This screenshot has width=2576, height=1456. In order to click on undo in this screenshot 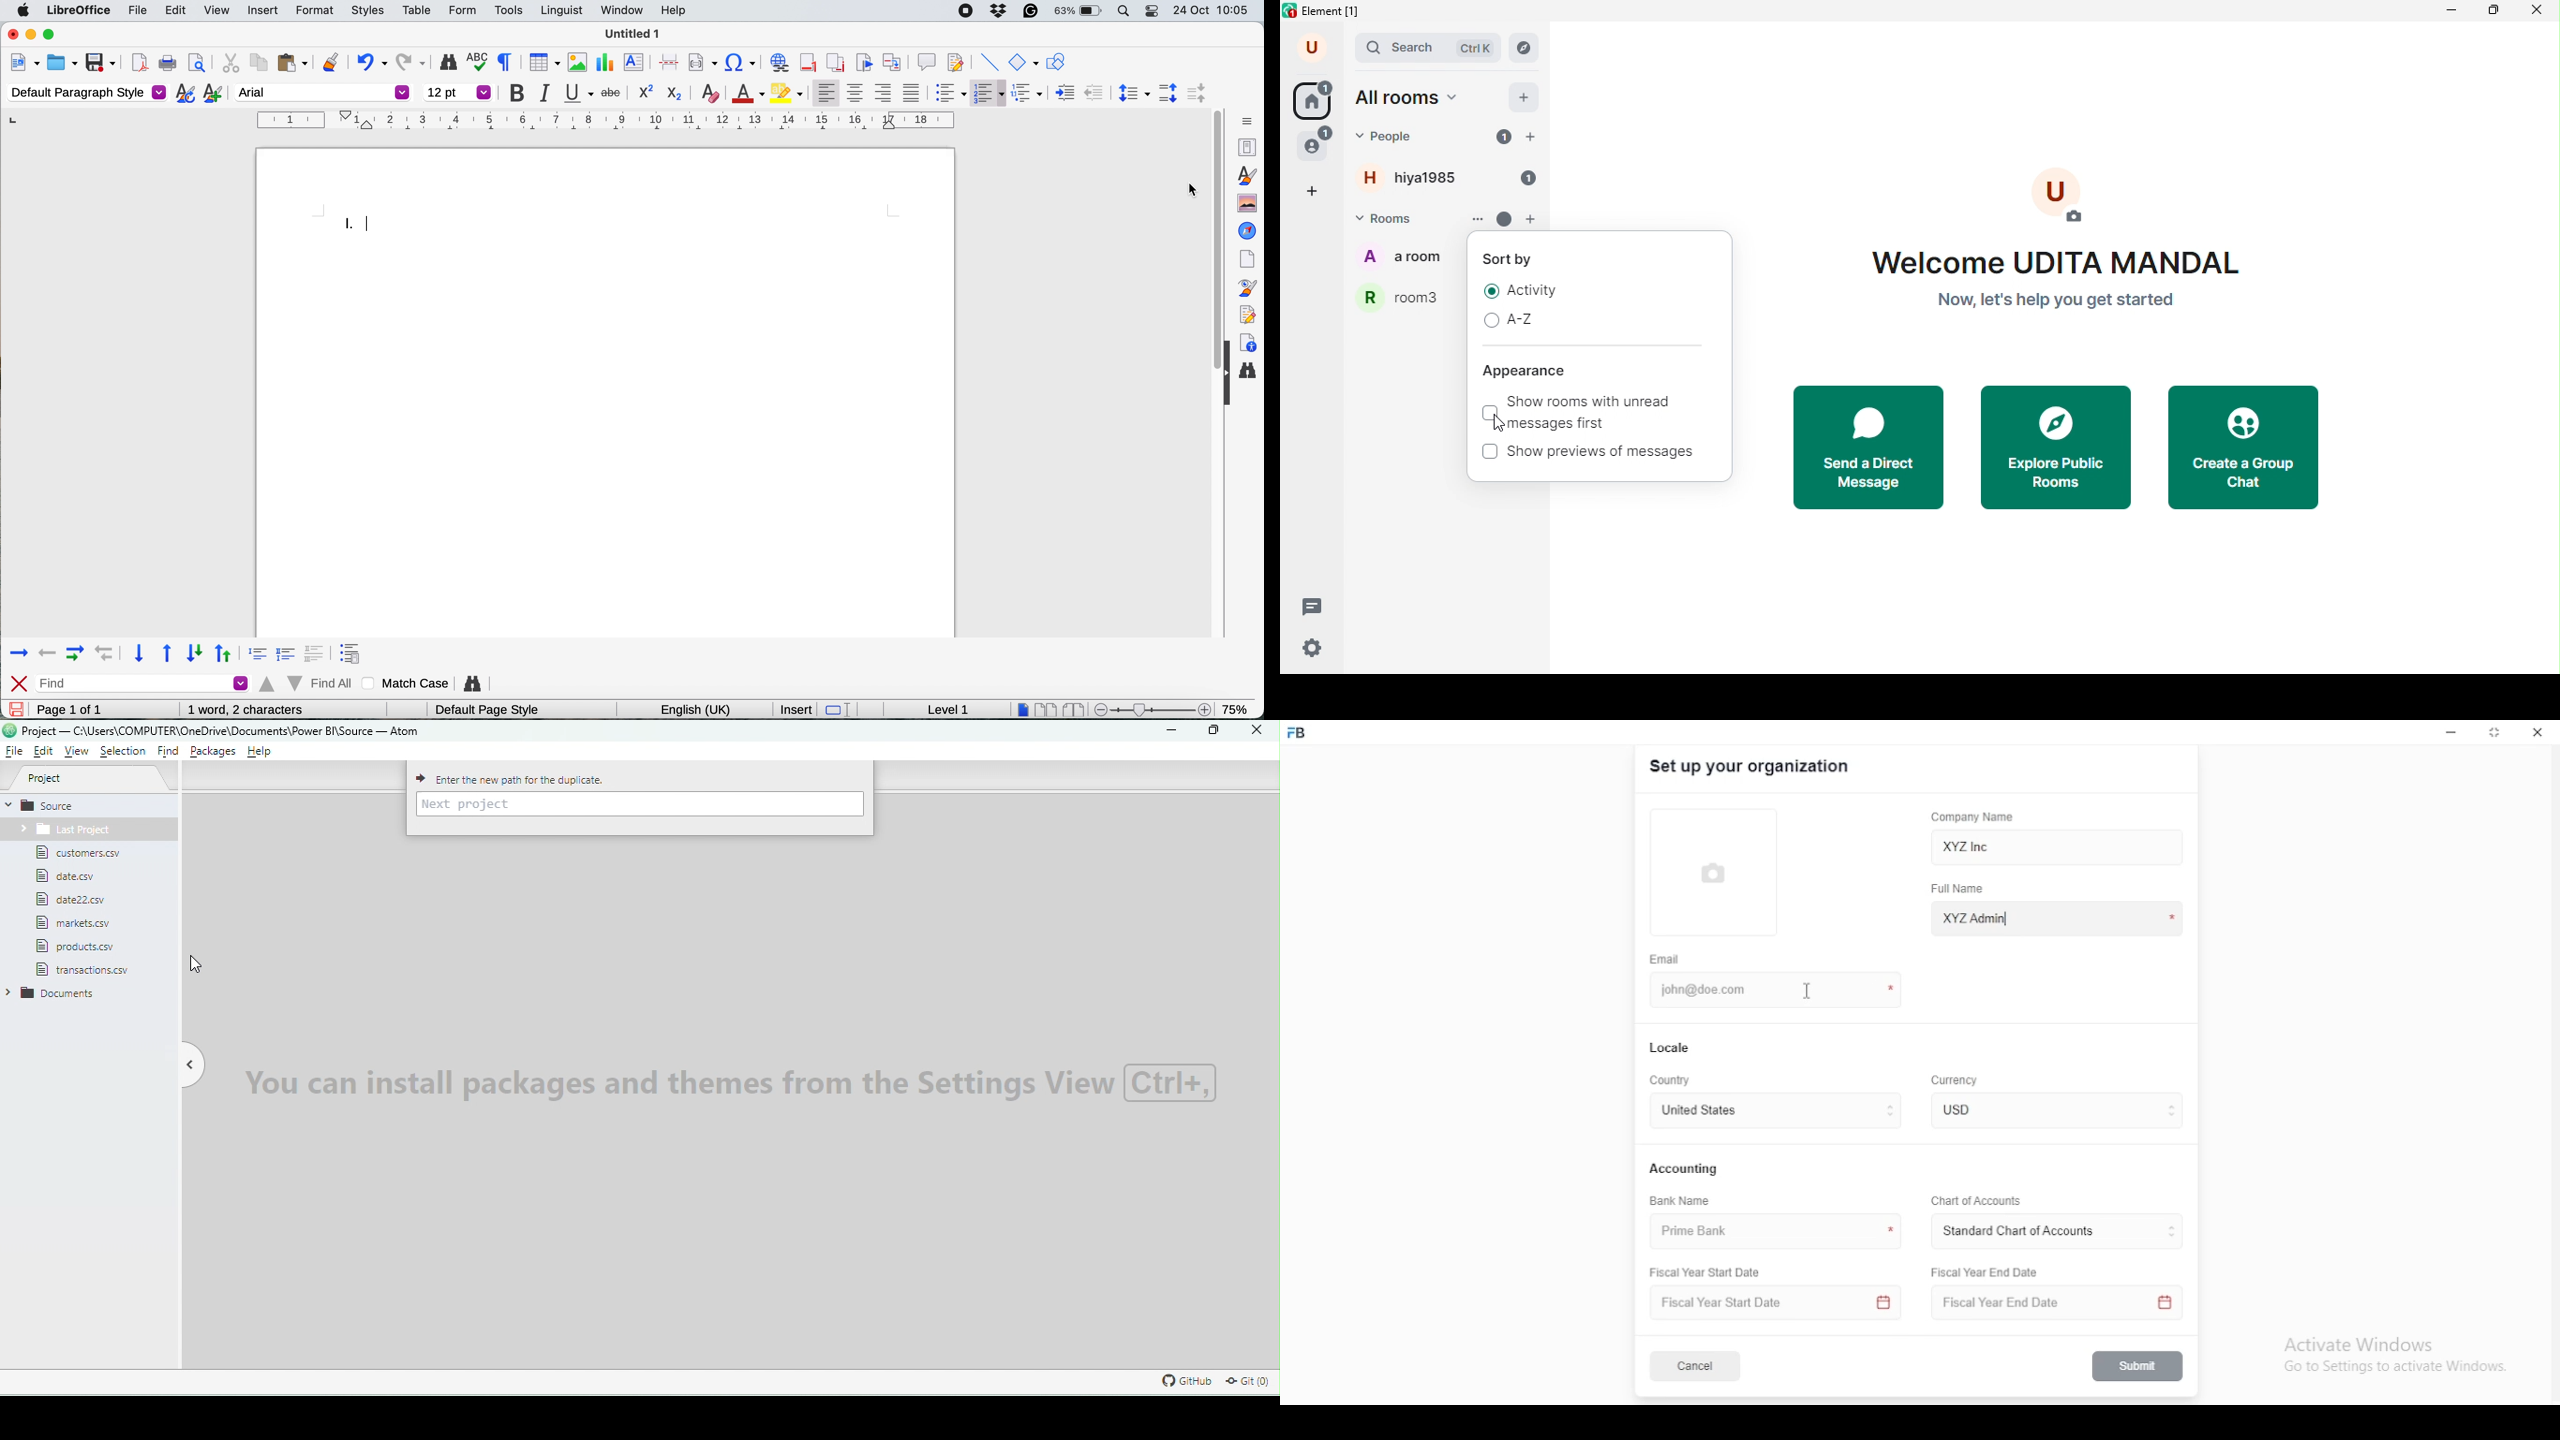, I will do `click(371, 60)`.